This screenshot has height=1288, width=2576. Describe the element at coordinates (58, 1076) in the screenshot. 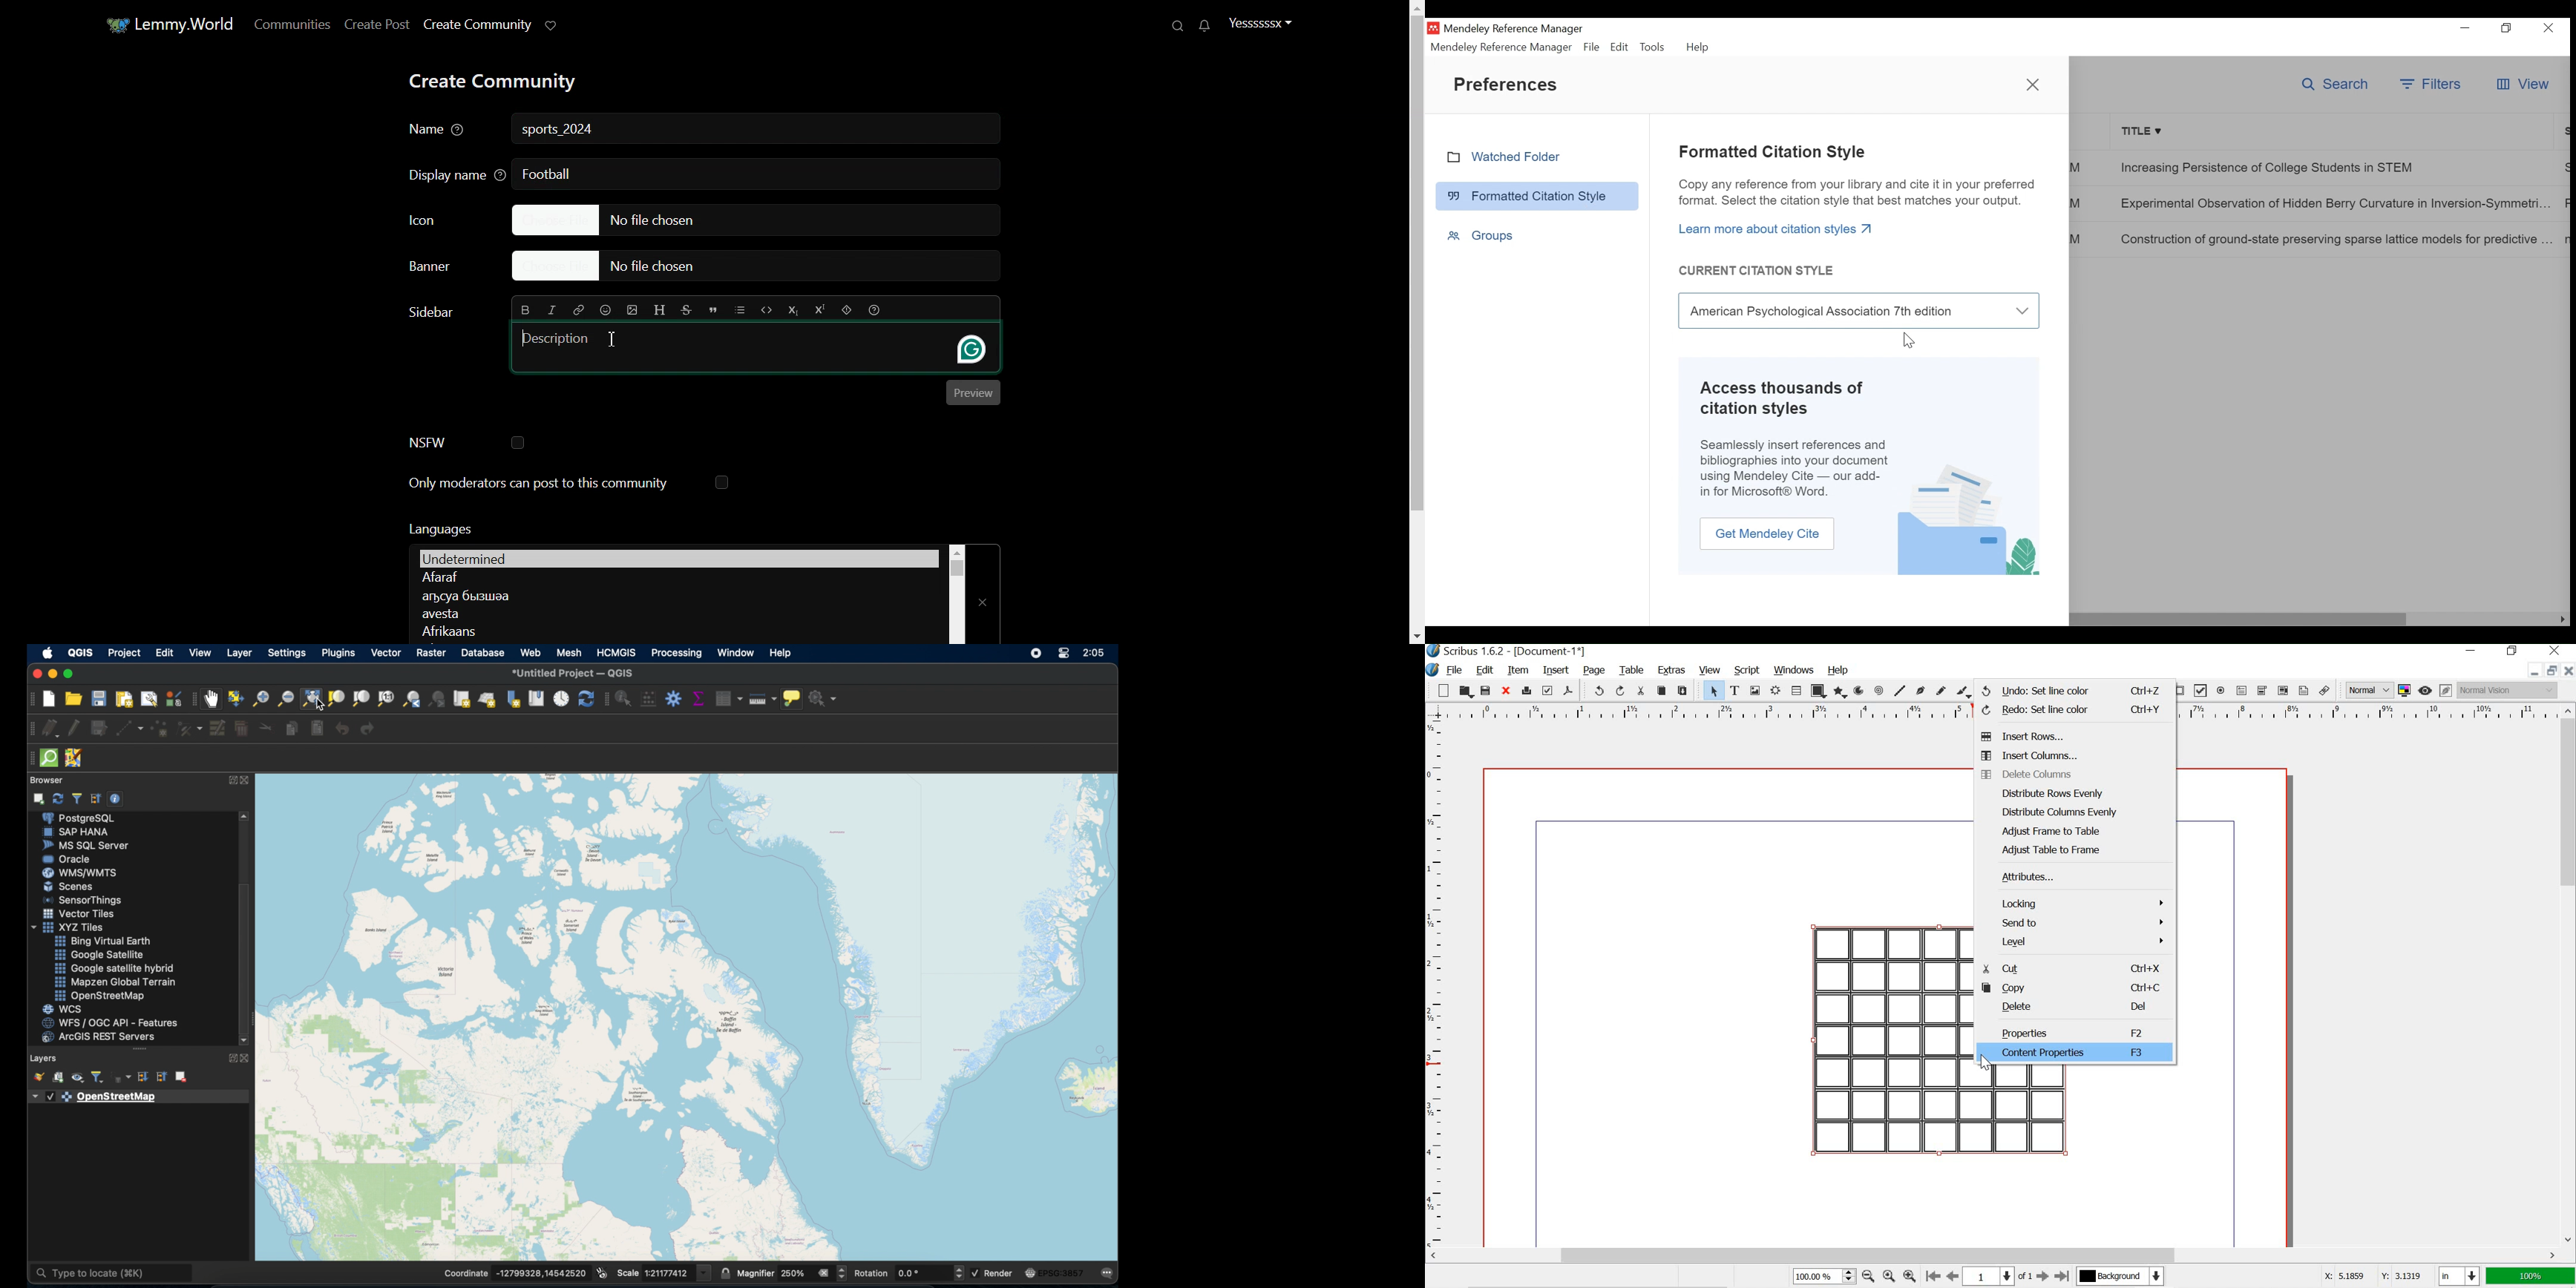

I see `add group` at that location.